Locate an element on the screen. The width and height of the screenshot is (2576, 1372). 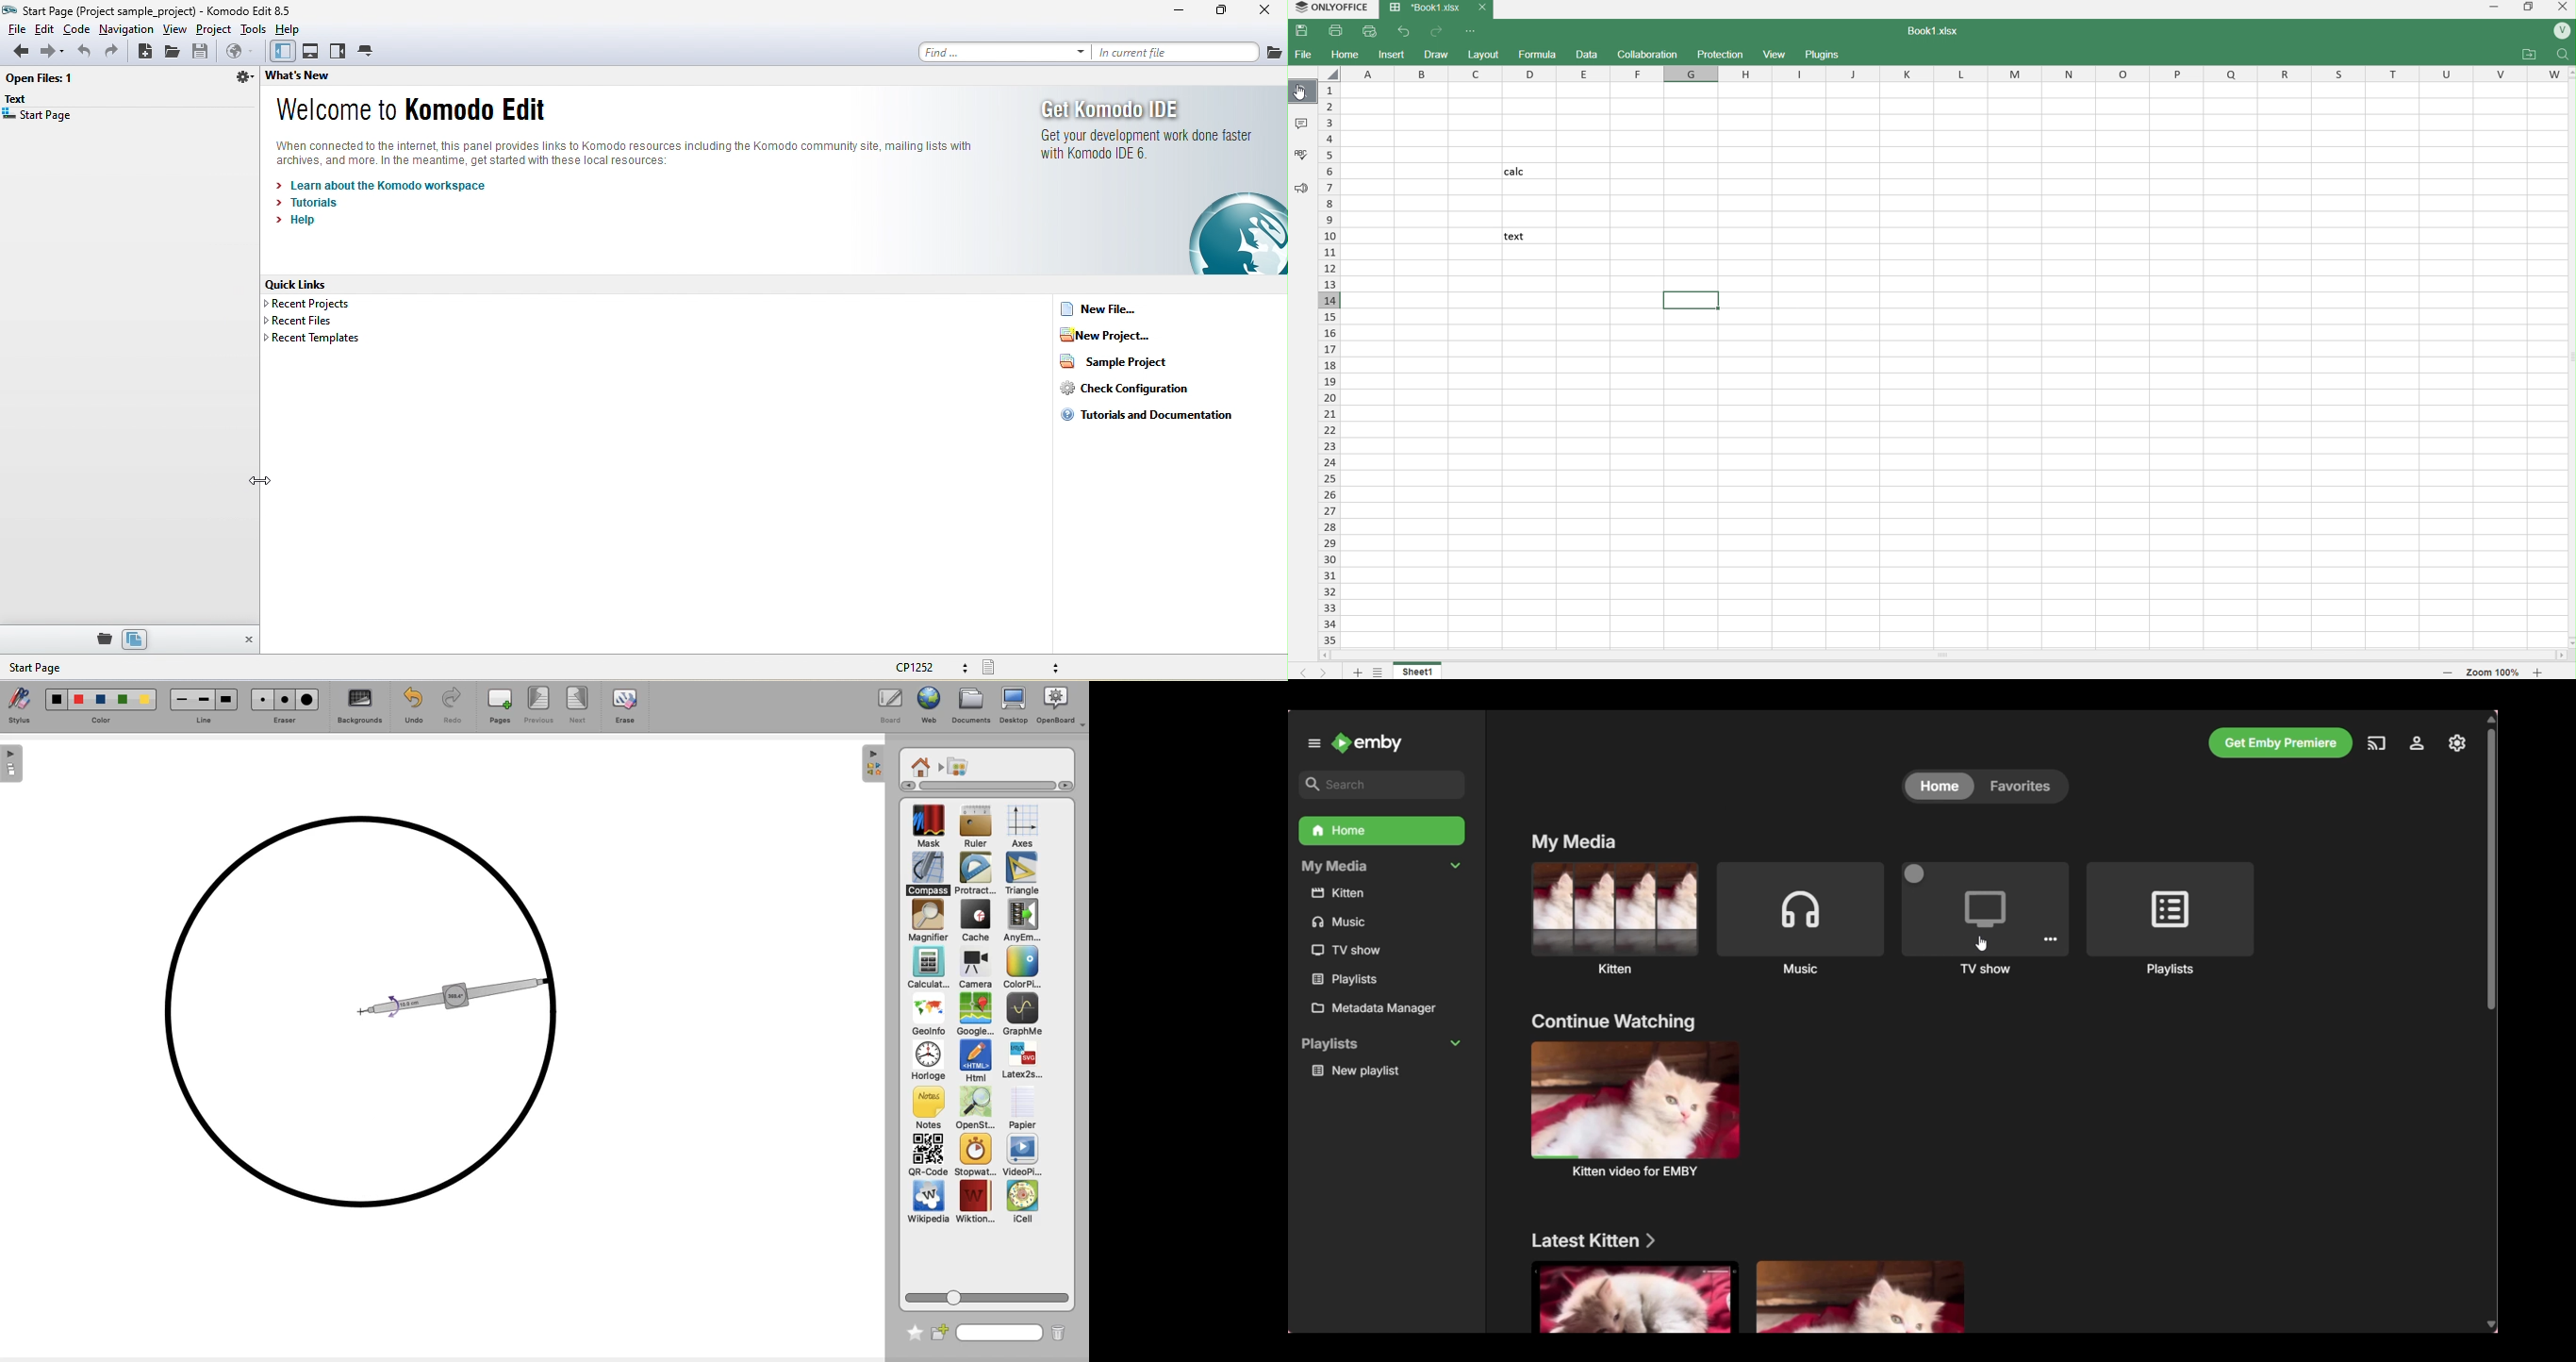
file type is located at coordinates (1034, 667).